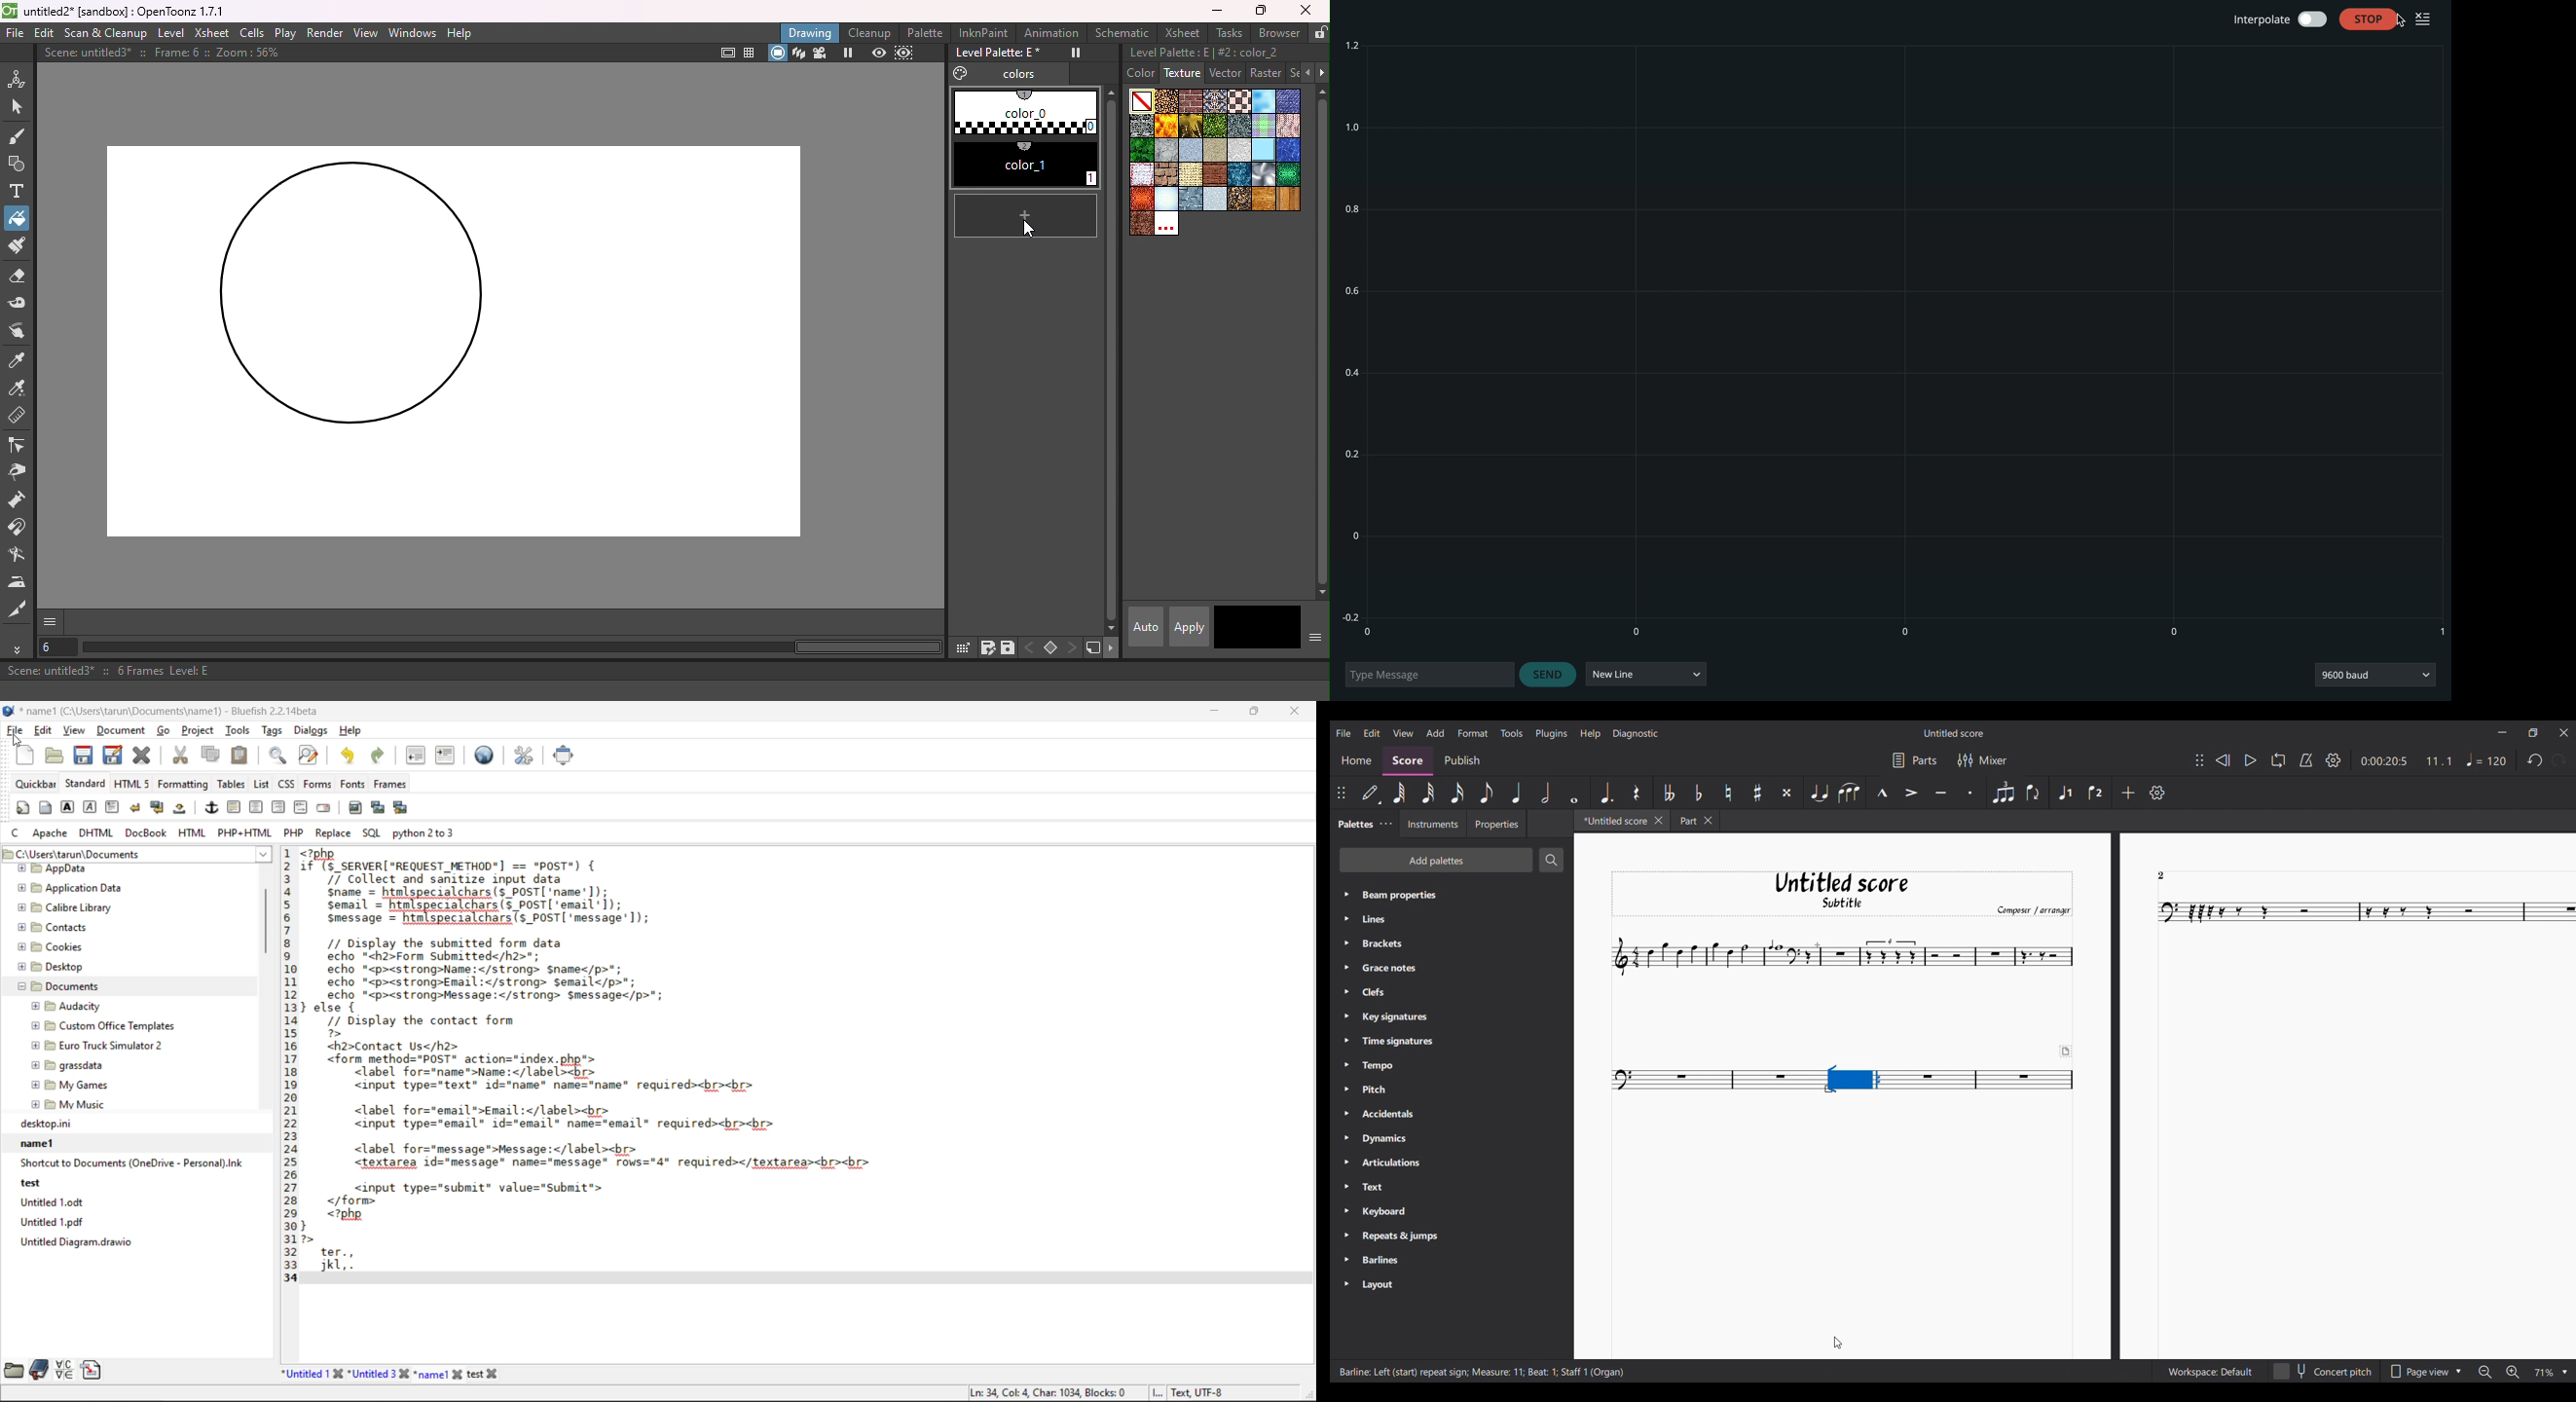 The width and height of the screenshot is (2576, 1428). Describe the element at coordinates (1216, 200) in the screenshot. I see `stucco.bmp` at that location.